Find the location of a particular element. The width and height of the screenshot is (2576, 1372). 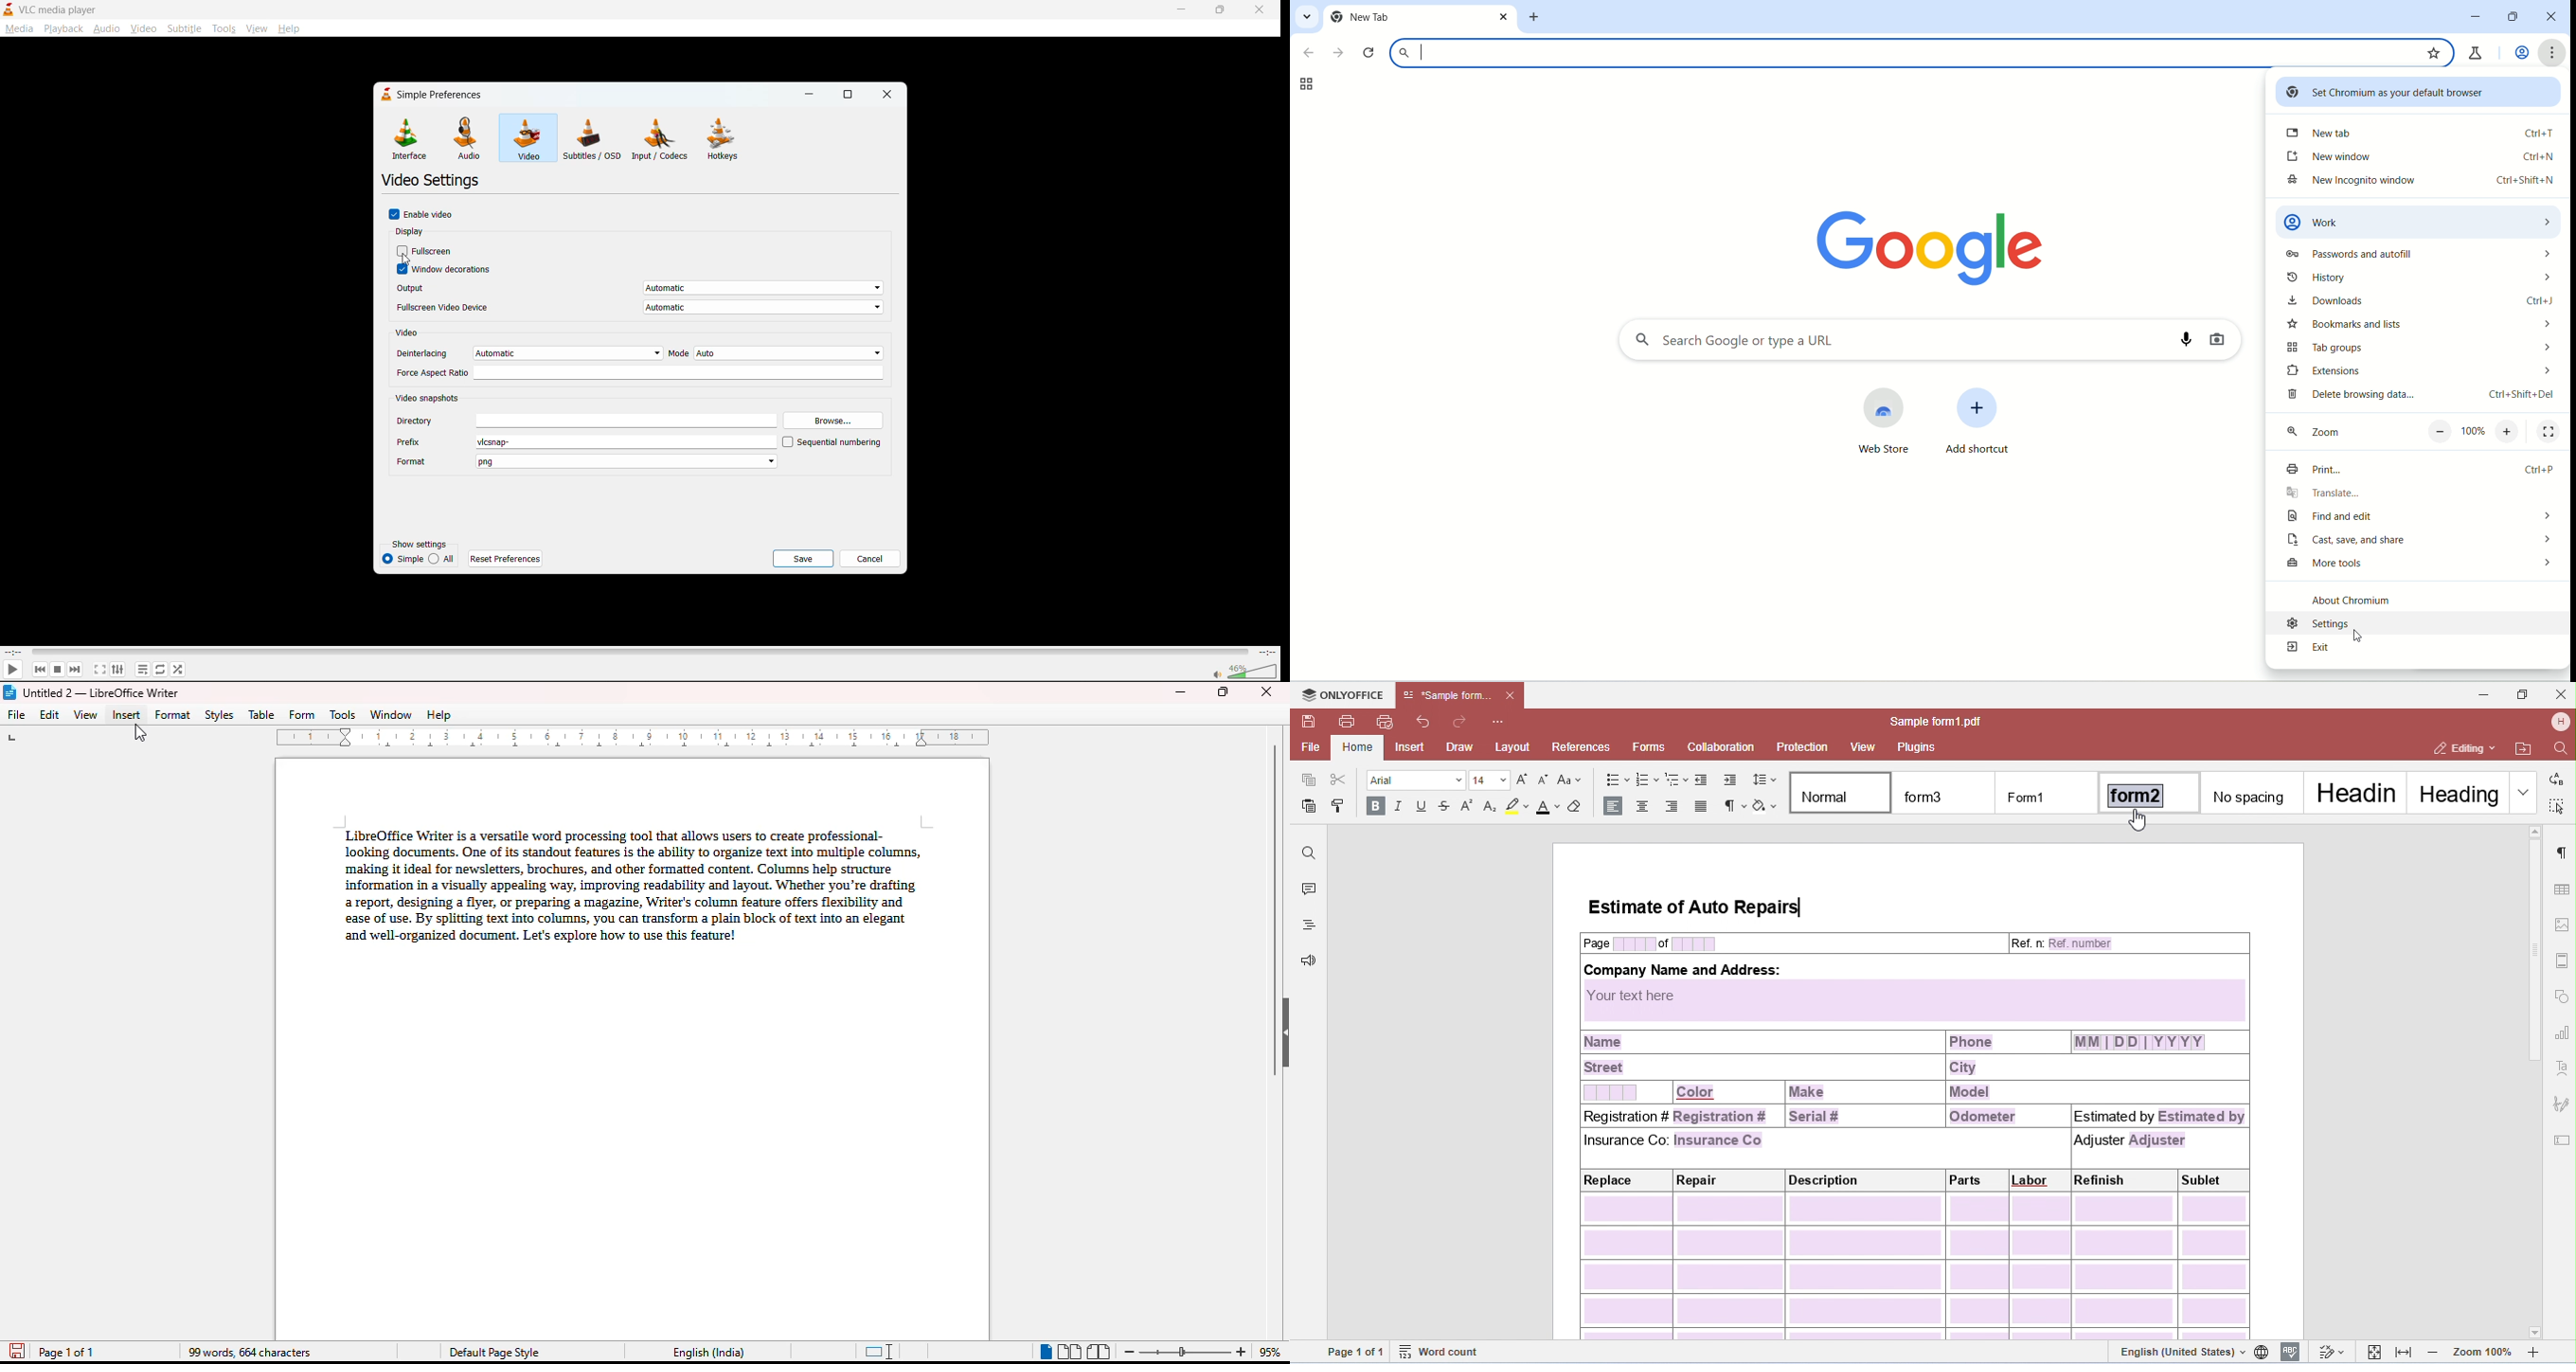

LibreOffice Writer is a versatile word processing tool that allows users to create professional looking documents. One of its standout features is the ability to organize text into multiple columns,‘ making it ideal for newsletters, brochures, and other formatted content. Columns help structure information in a visually appealing way, improving readability and layout. Whether you're drafting a report, designing a flyer, or preparing a magazine, Writer's column feature offers flexibility and ease of use. By splitting text into columns, you can transform a plain block of text into an elegant and well-organized document. Let's explore how $0 use this features! is located at coordinates (628, 881).